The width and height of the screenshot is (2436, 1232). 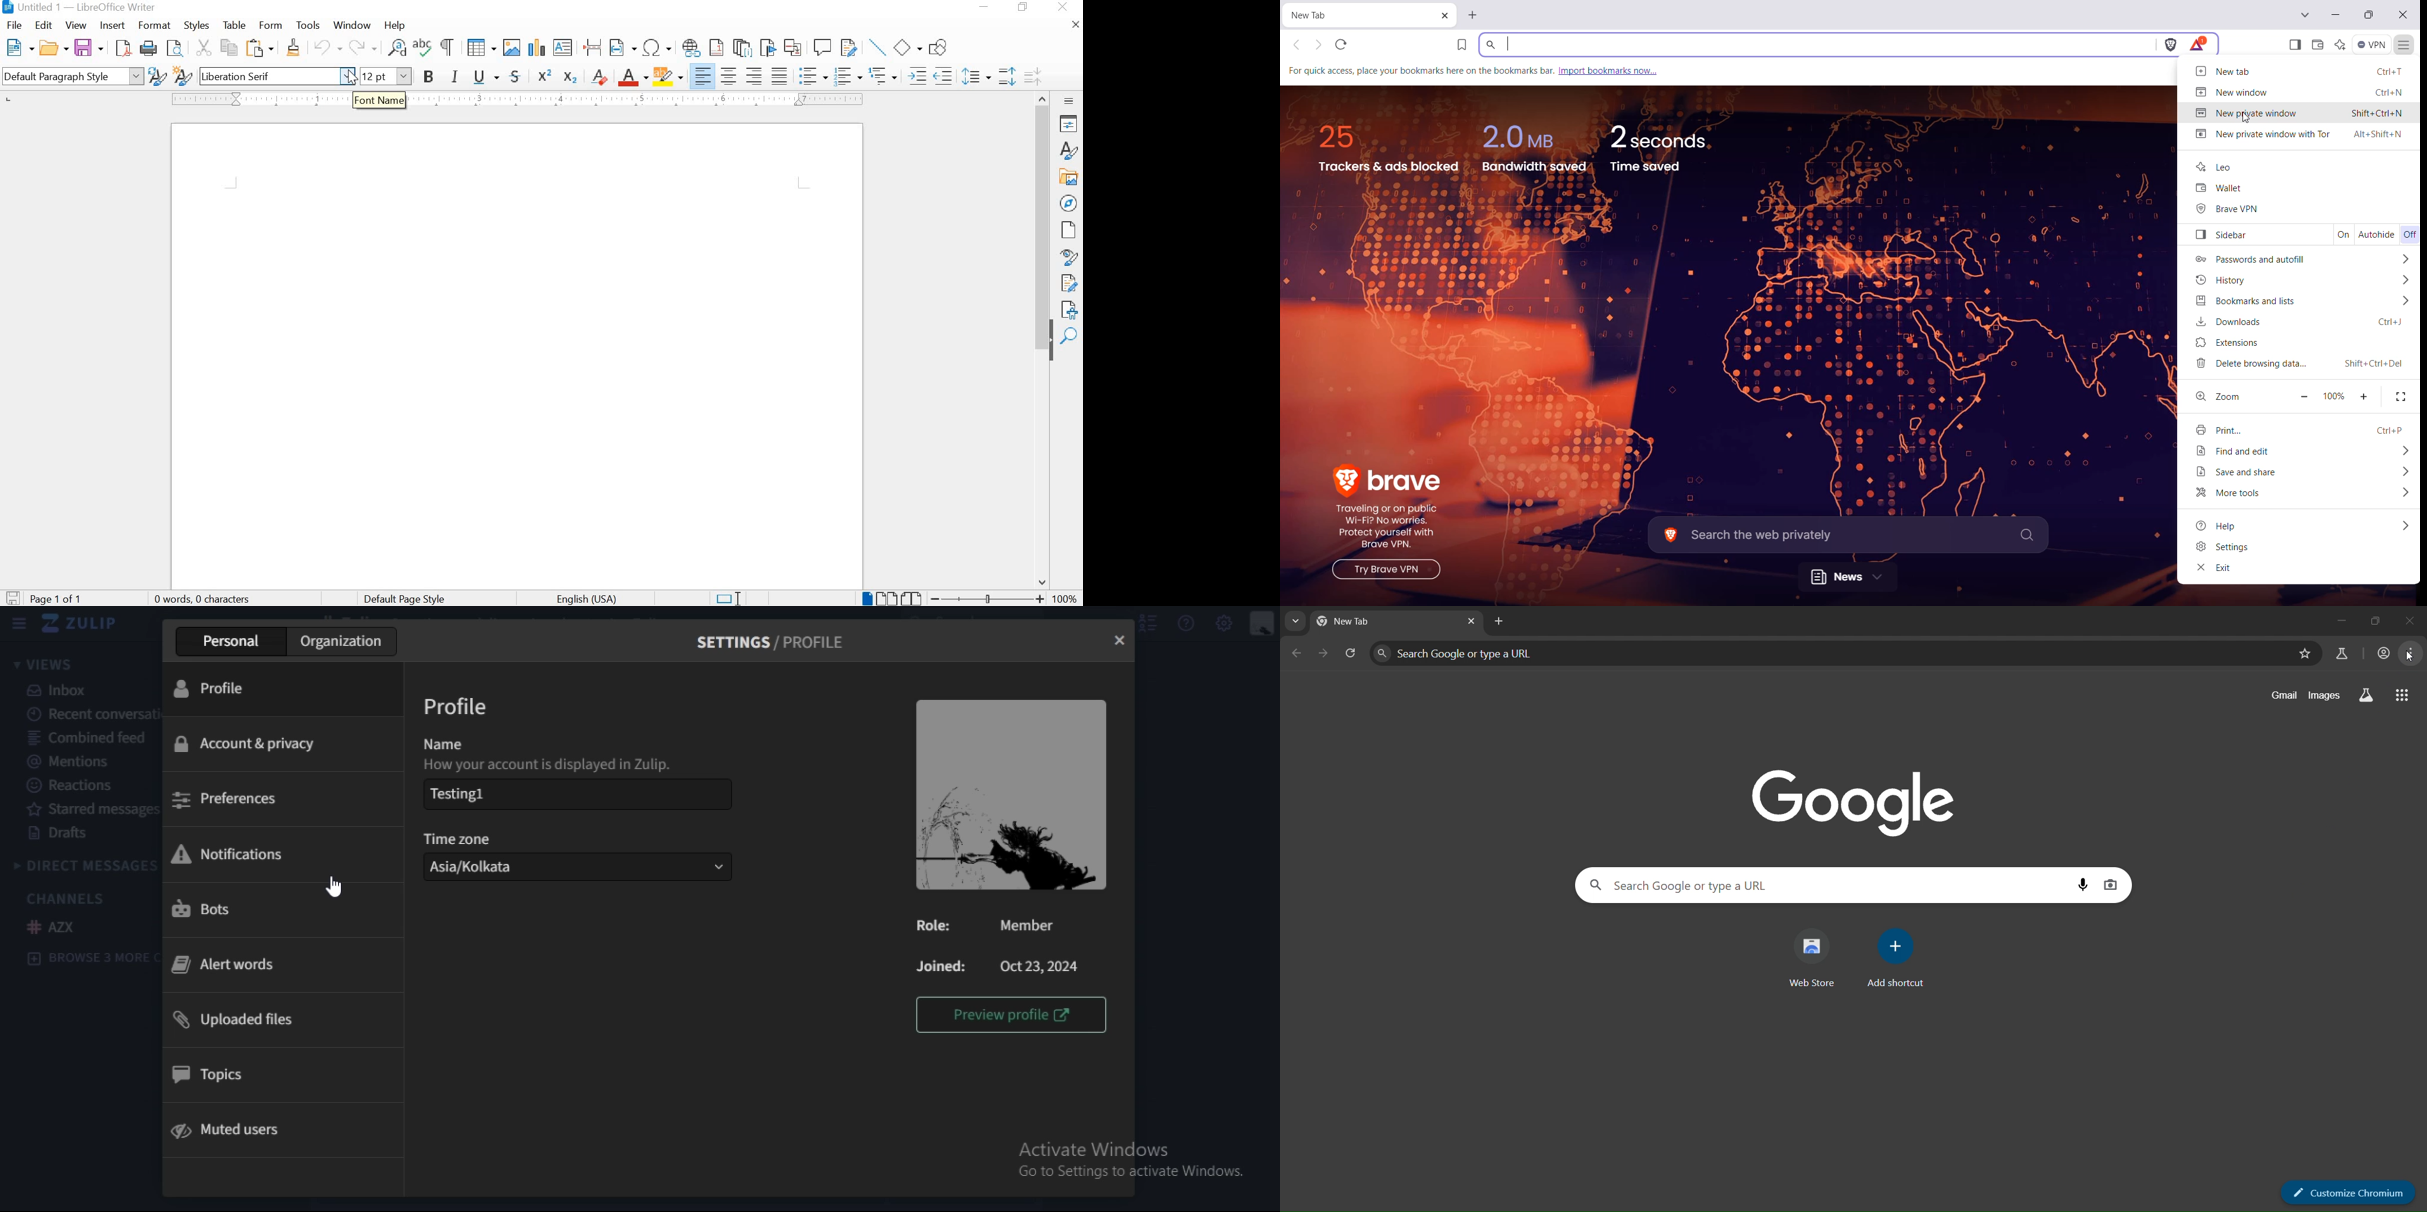 What do you see at coordinates (908, 46) in the screenshot?
I see `BASIC SHAPES` at bounding box center [908, 46].